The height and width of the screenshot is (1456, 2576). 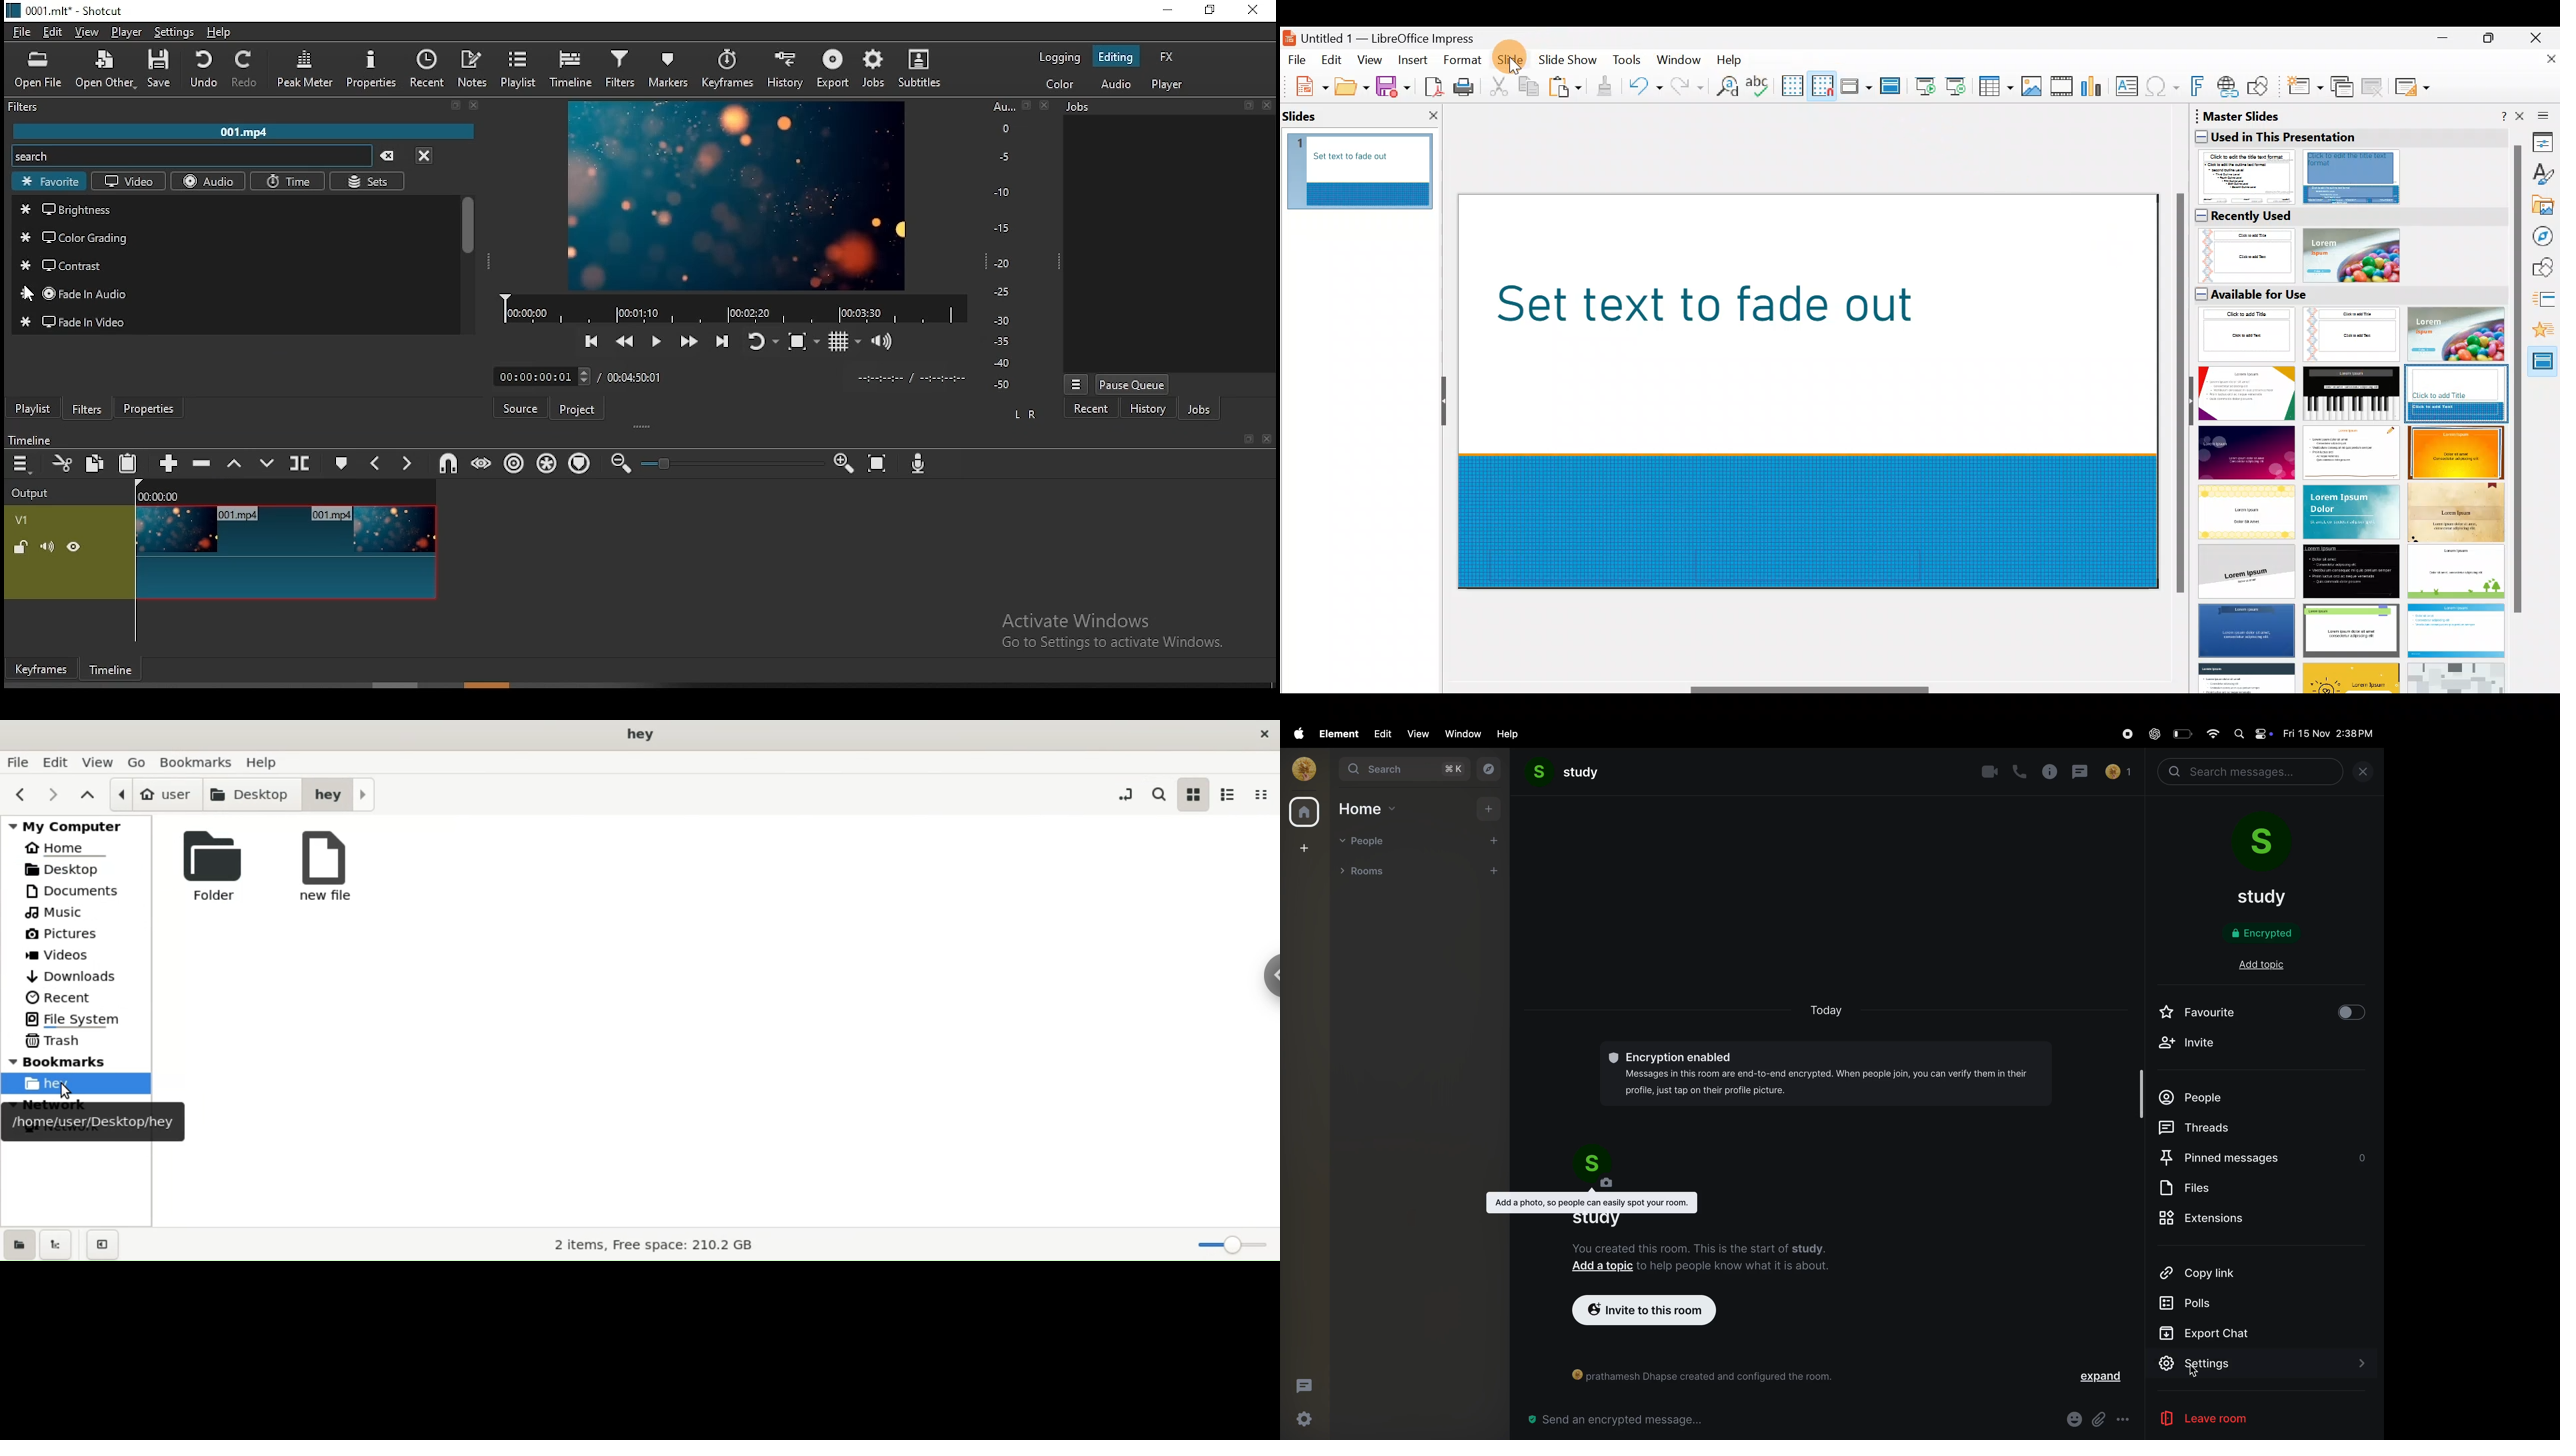 What do you see at coordinates (1791, 85) in the screenshot?
I see `Display grid` at bounding box center [1791, 85].